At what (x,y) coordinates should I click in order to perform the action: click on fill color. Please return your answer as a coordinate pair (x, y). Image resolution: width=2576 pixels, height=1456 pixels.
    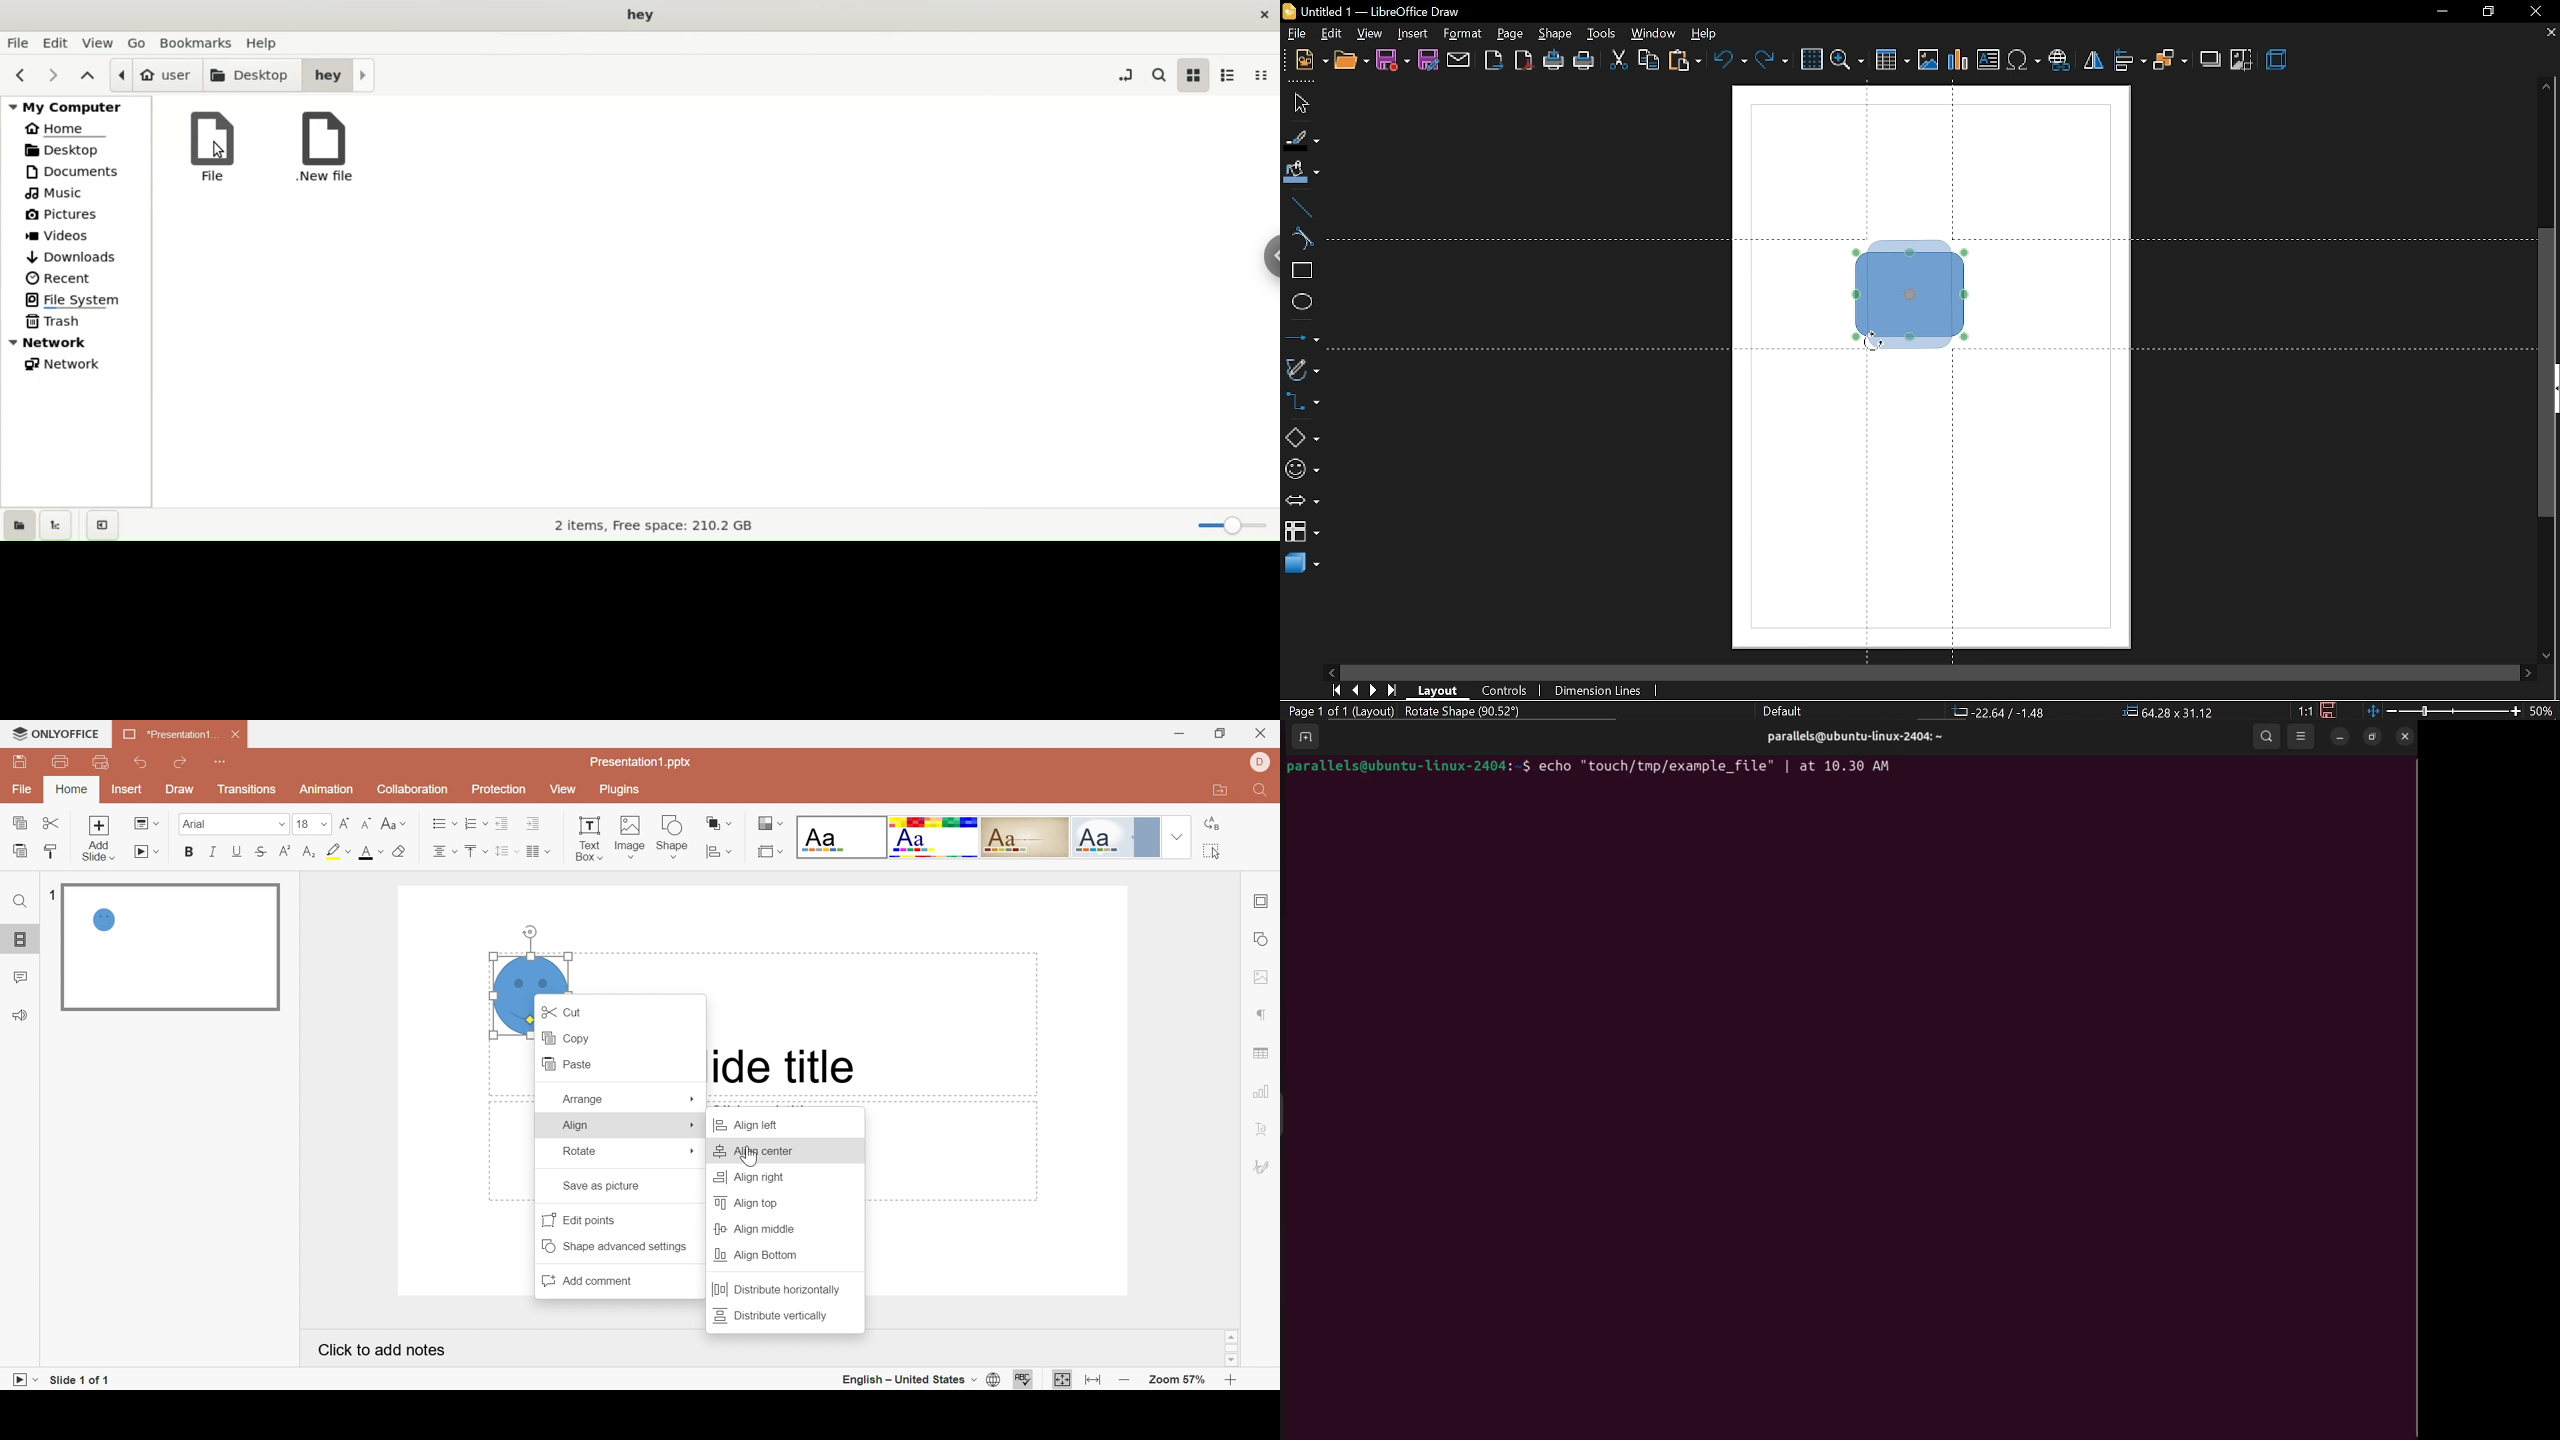
    Looking at the image, I should click on (1302, 174).